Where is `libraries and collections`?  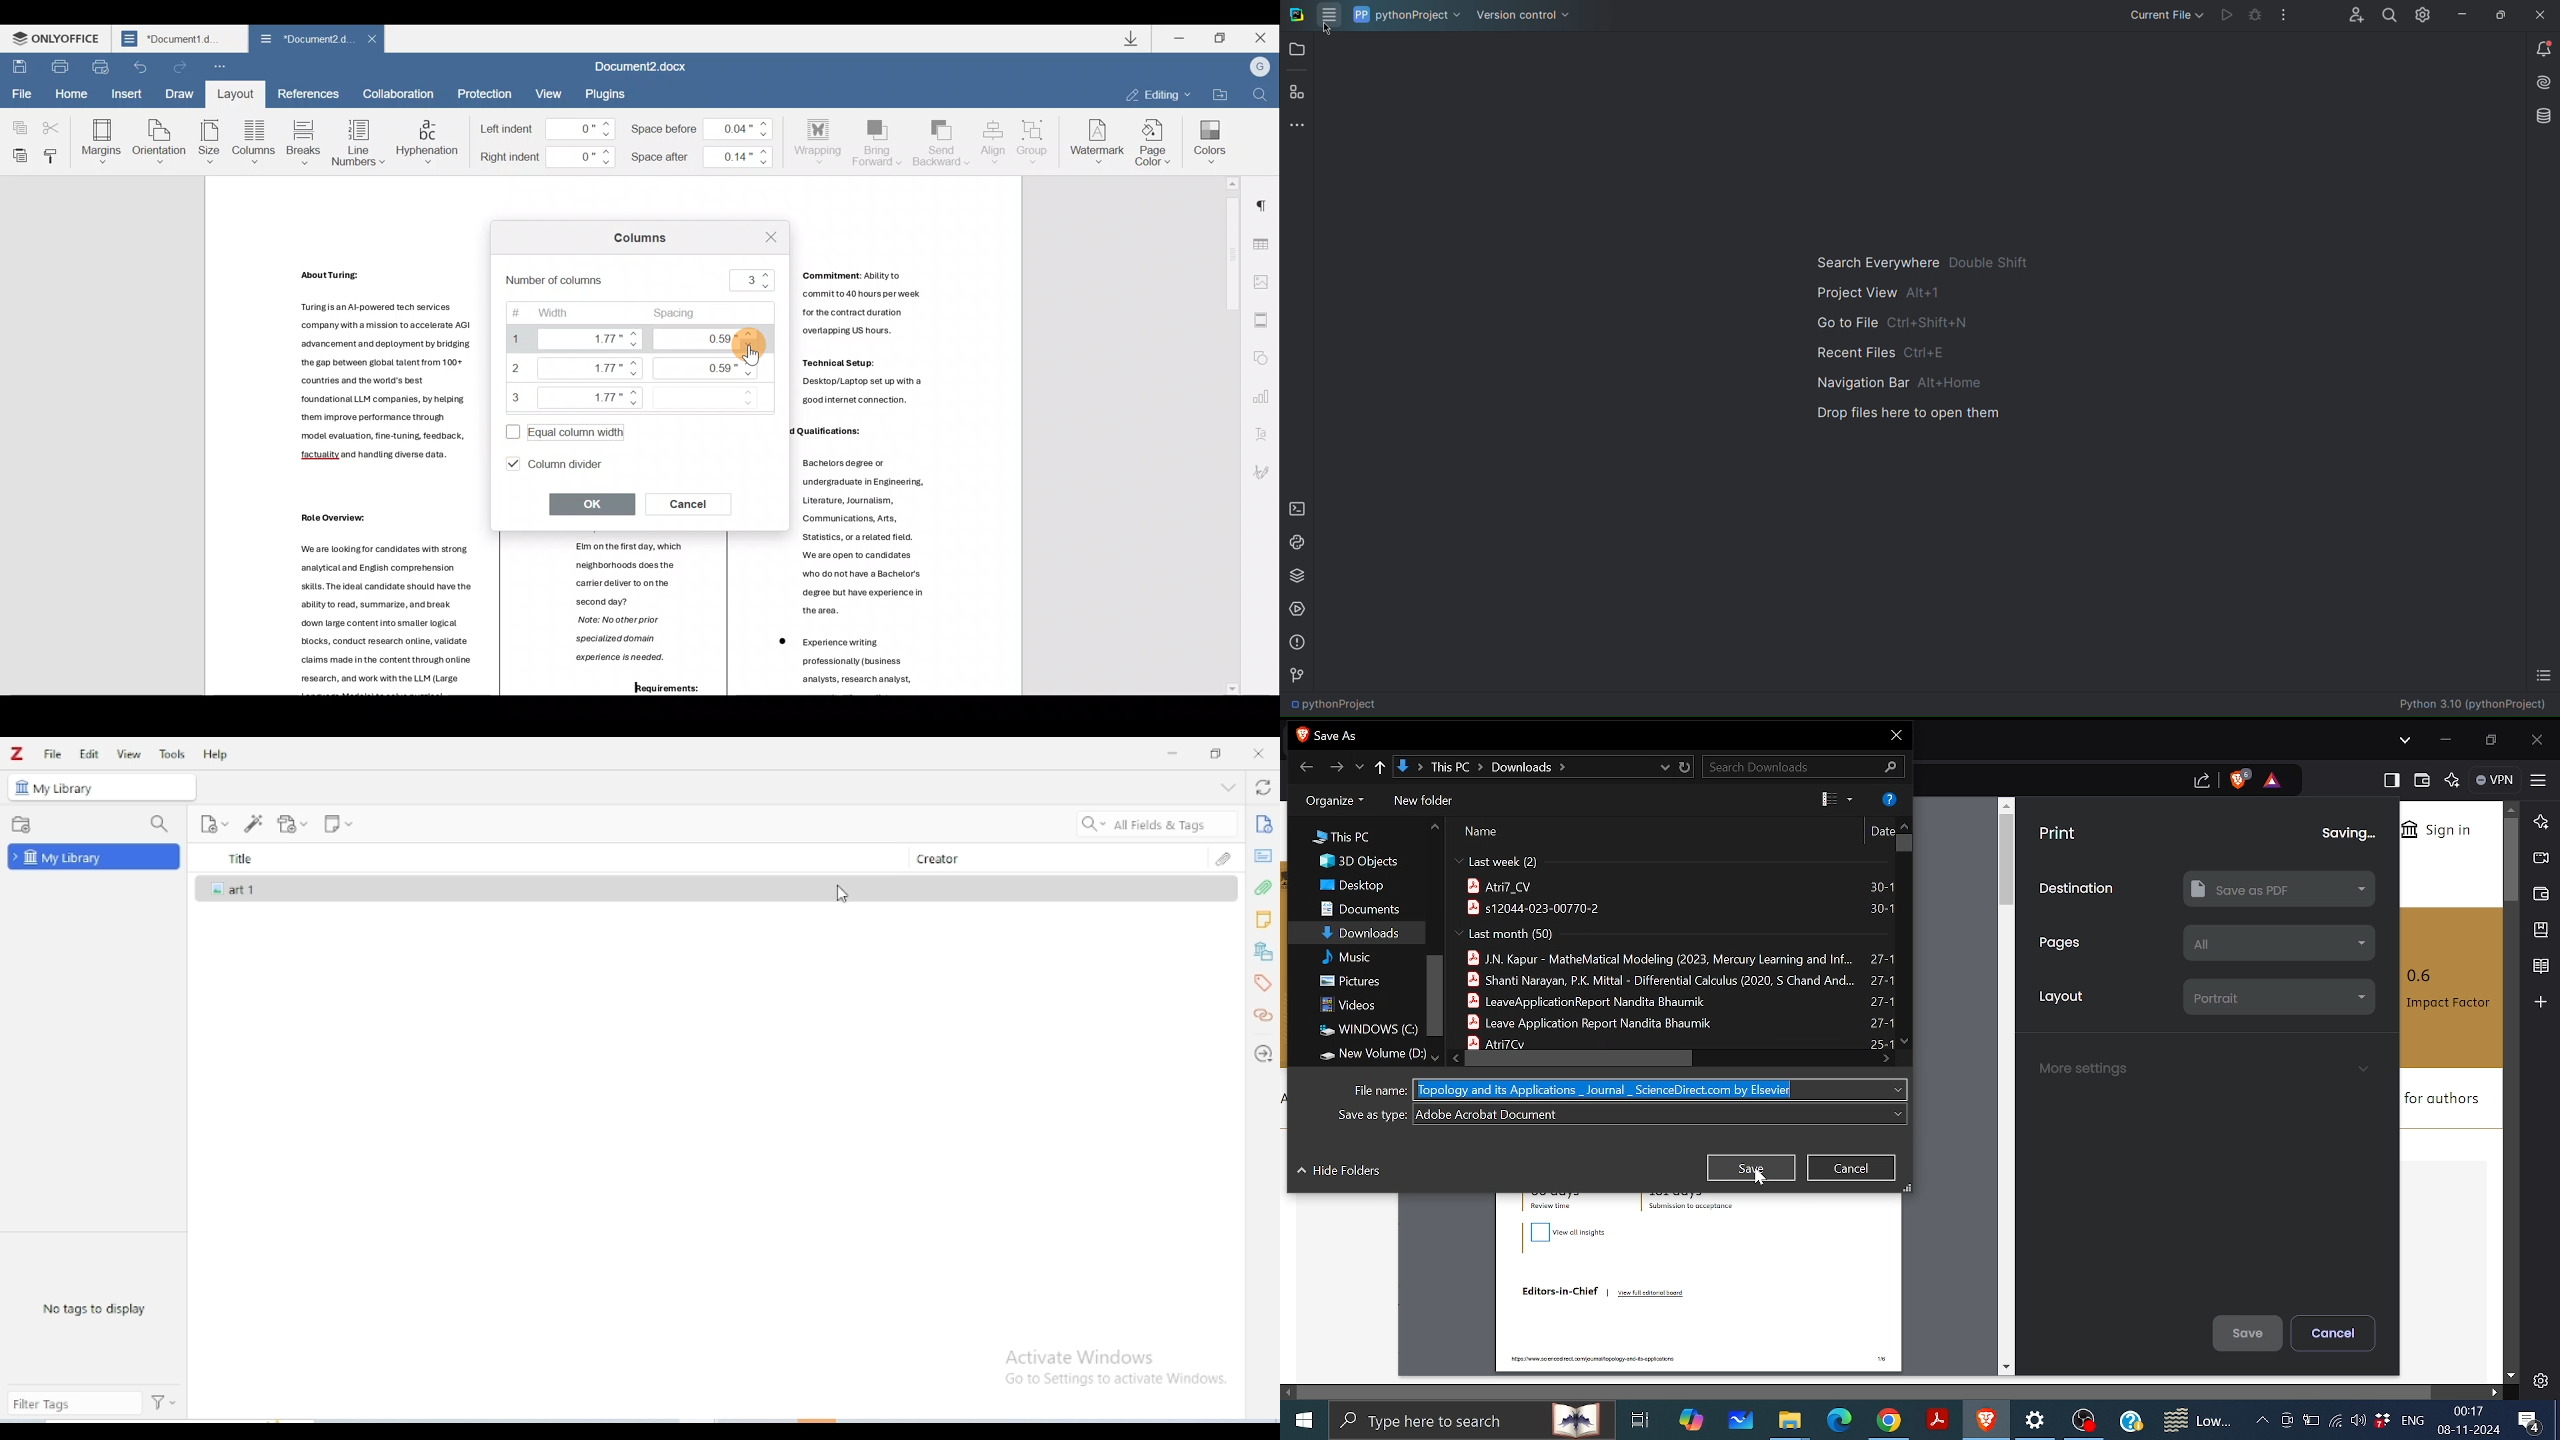
libraries and collections is located at coordinates (1264, 952).